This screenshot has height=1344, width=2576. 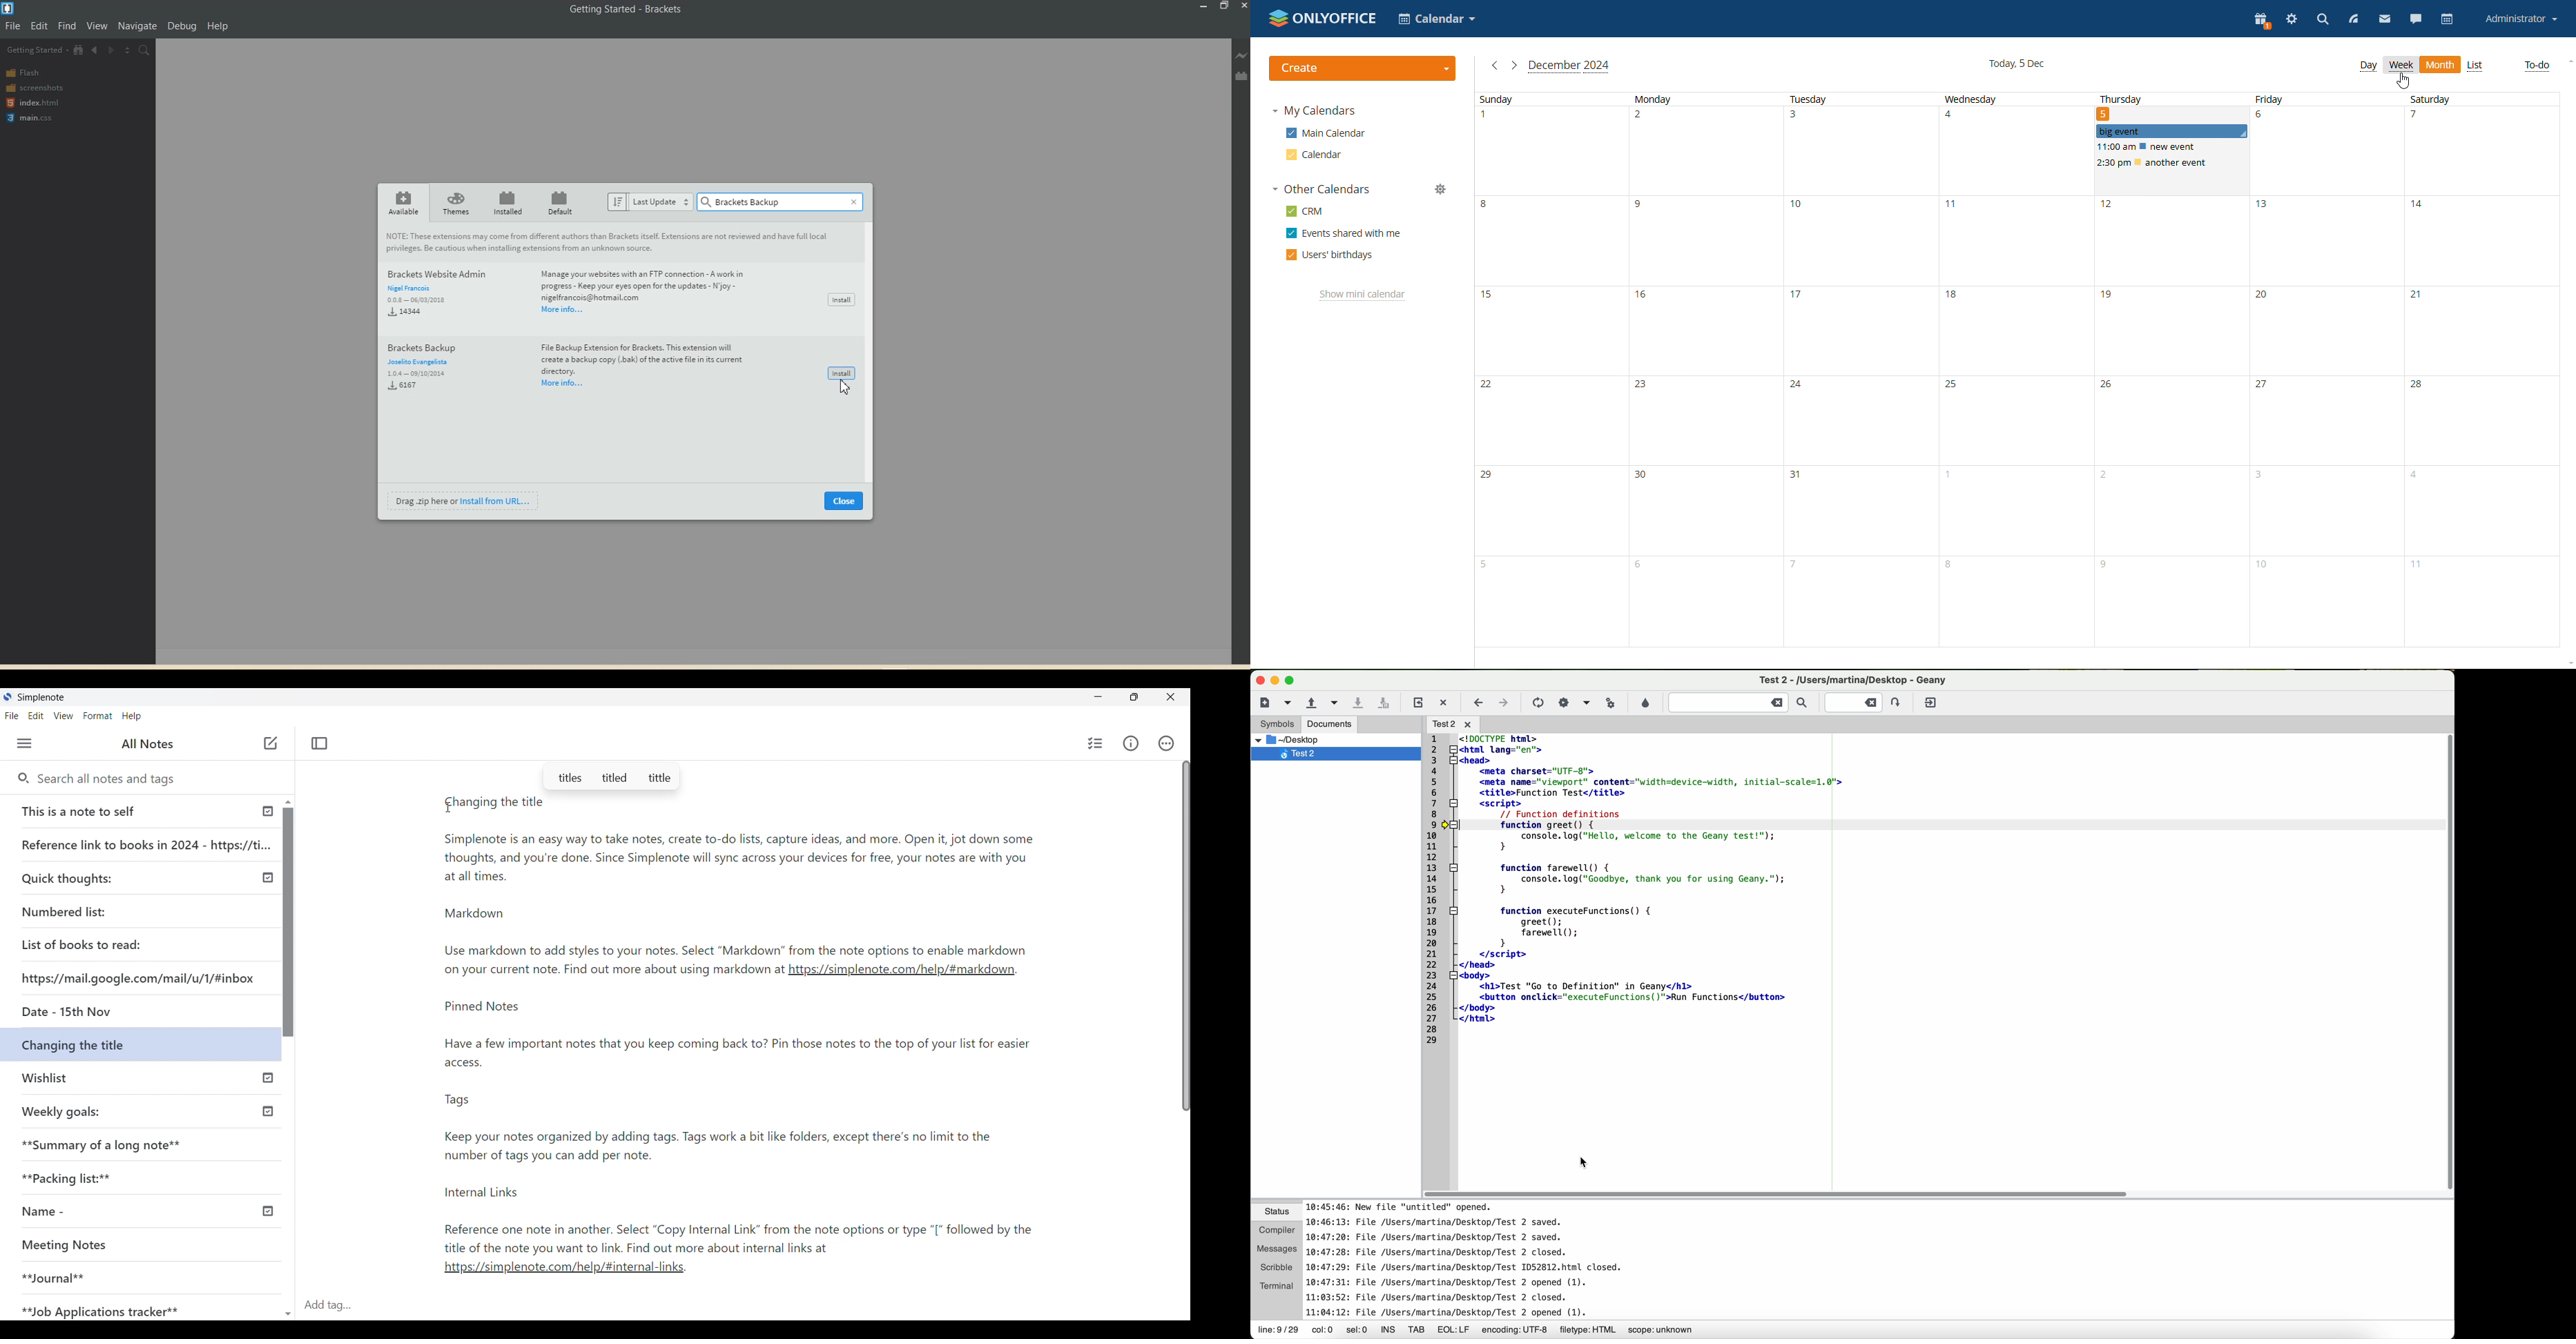 I want to click on Navigate Backwards, so click(x=95, y=49).